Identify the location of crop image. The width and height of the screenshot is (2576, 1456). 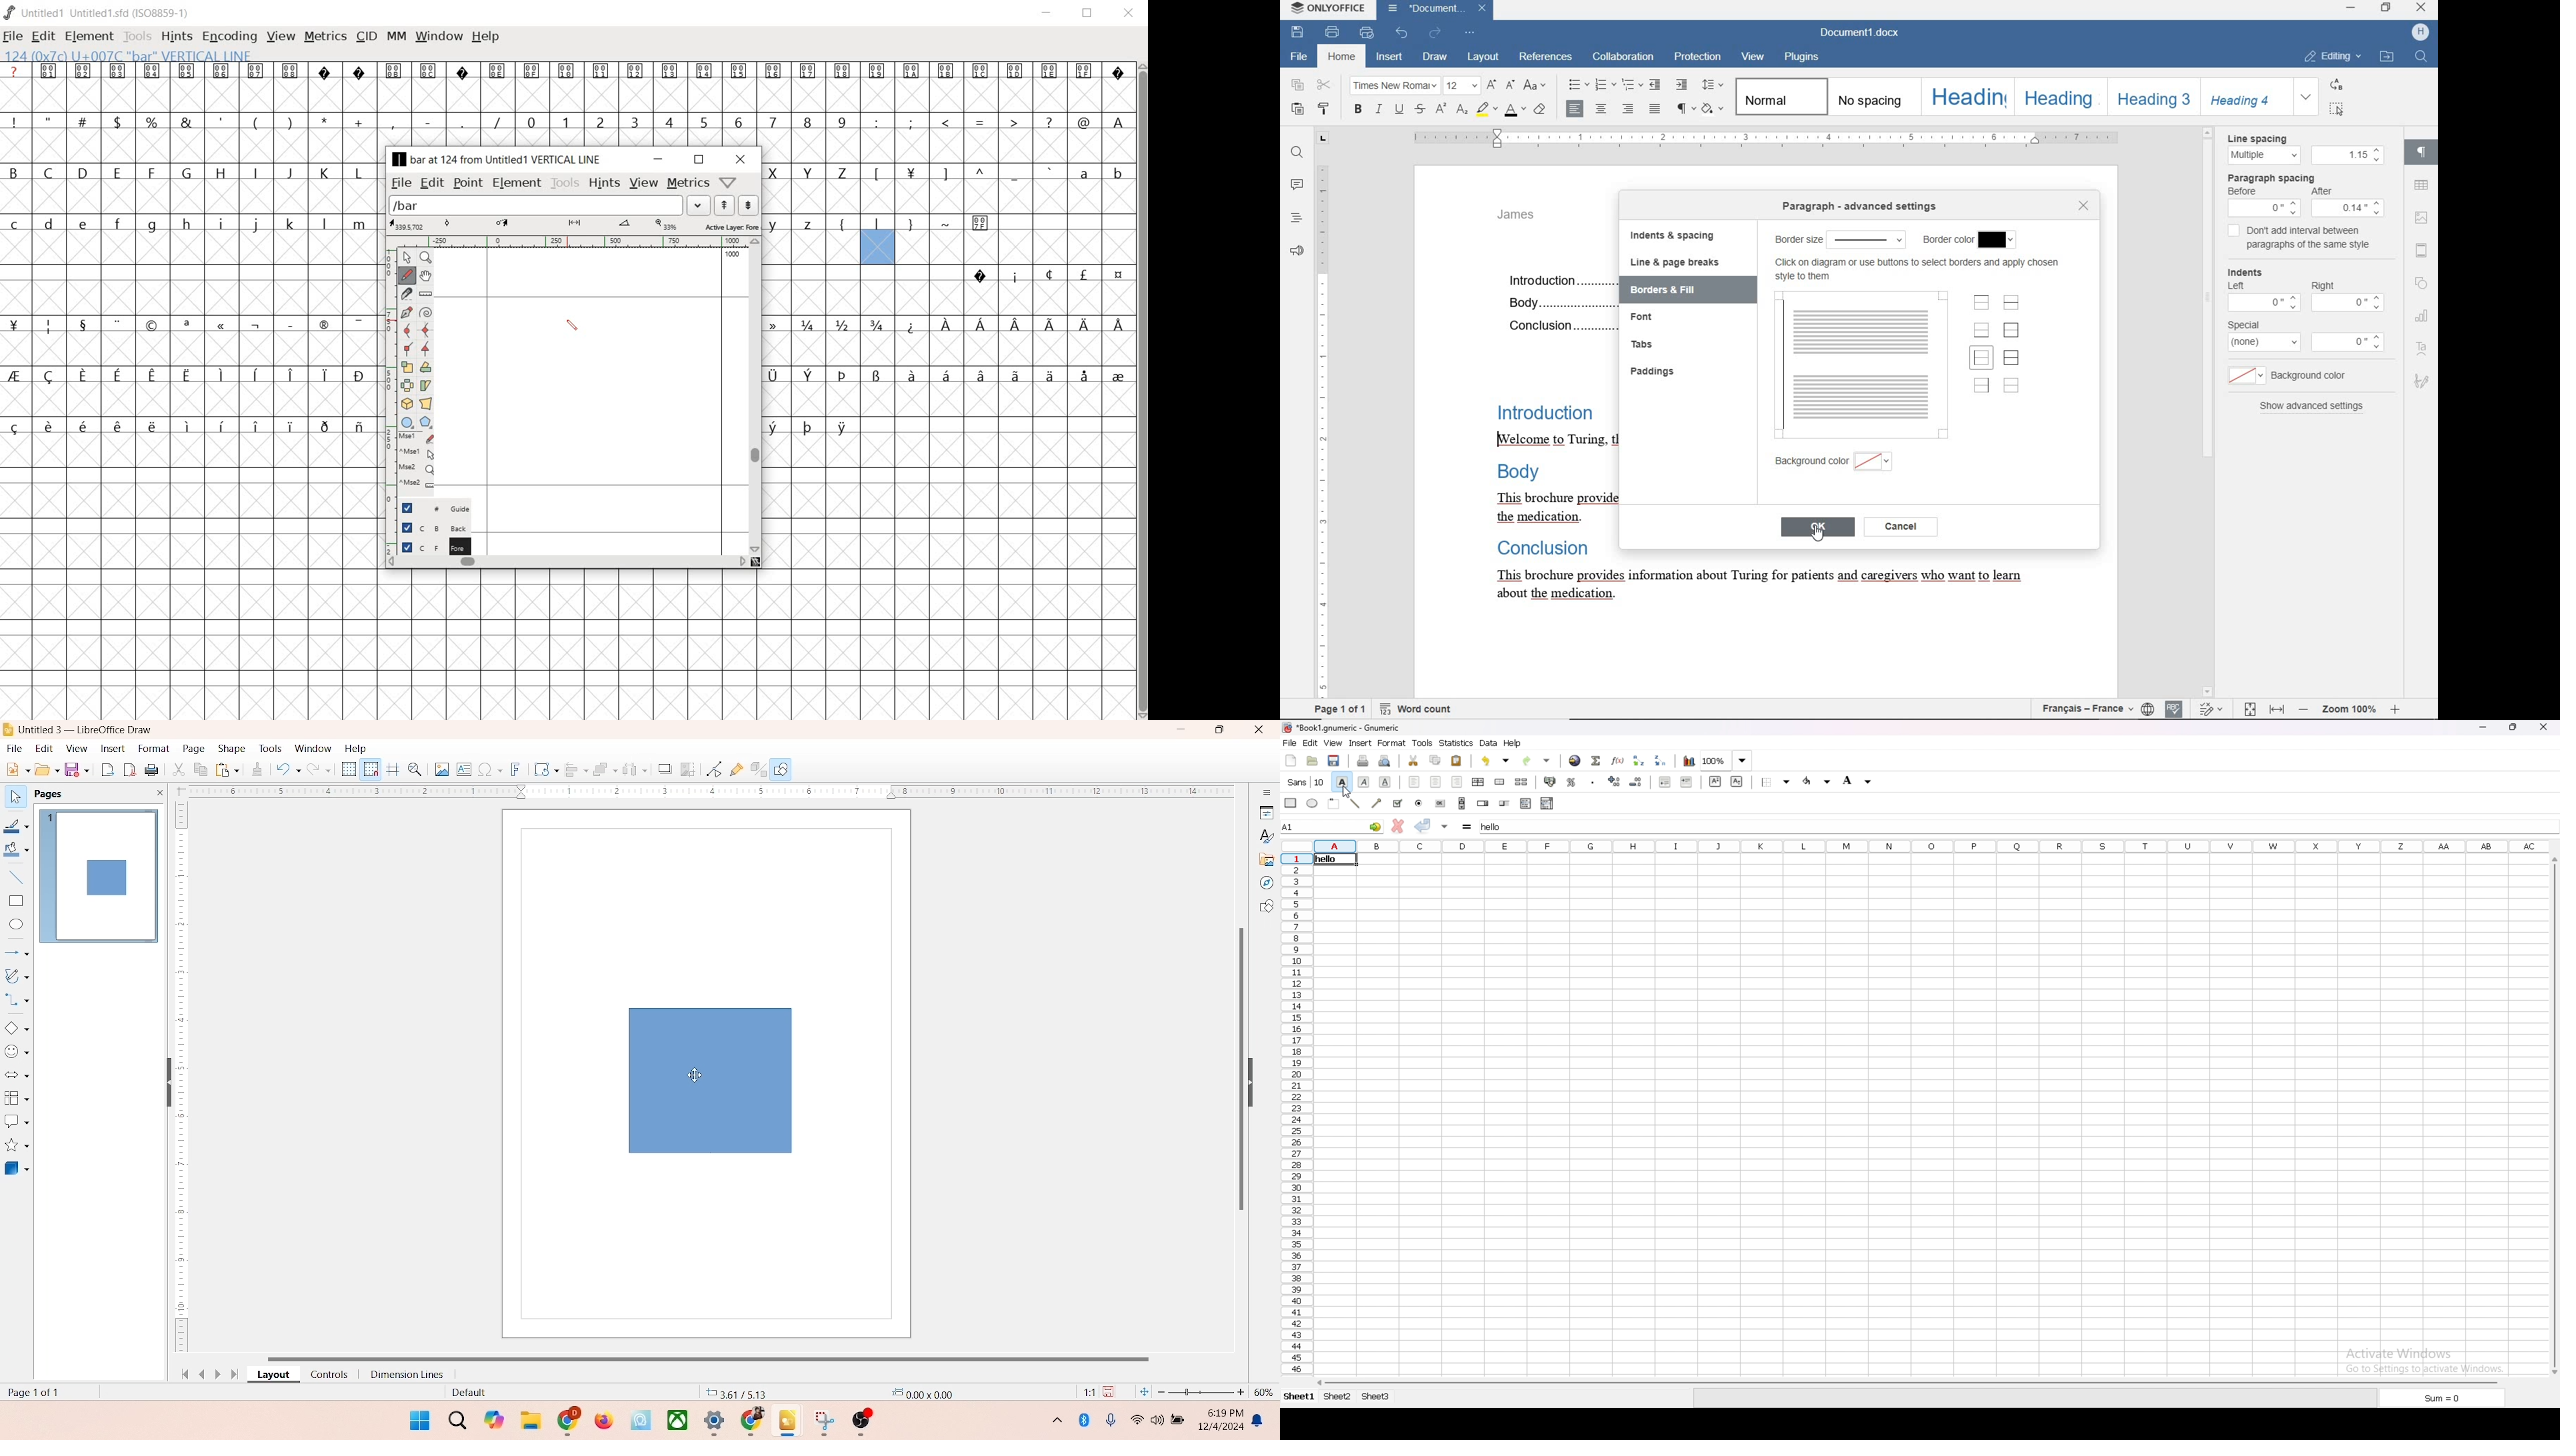
(688, 769).